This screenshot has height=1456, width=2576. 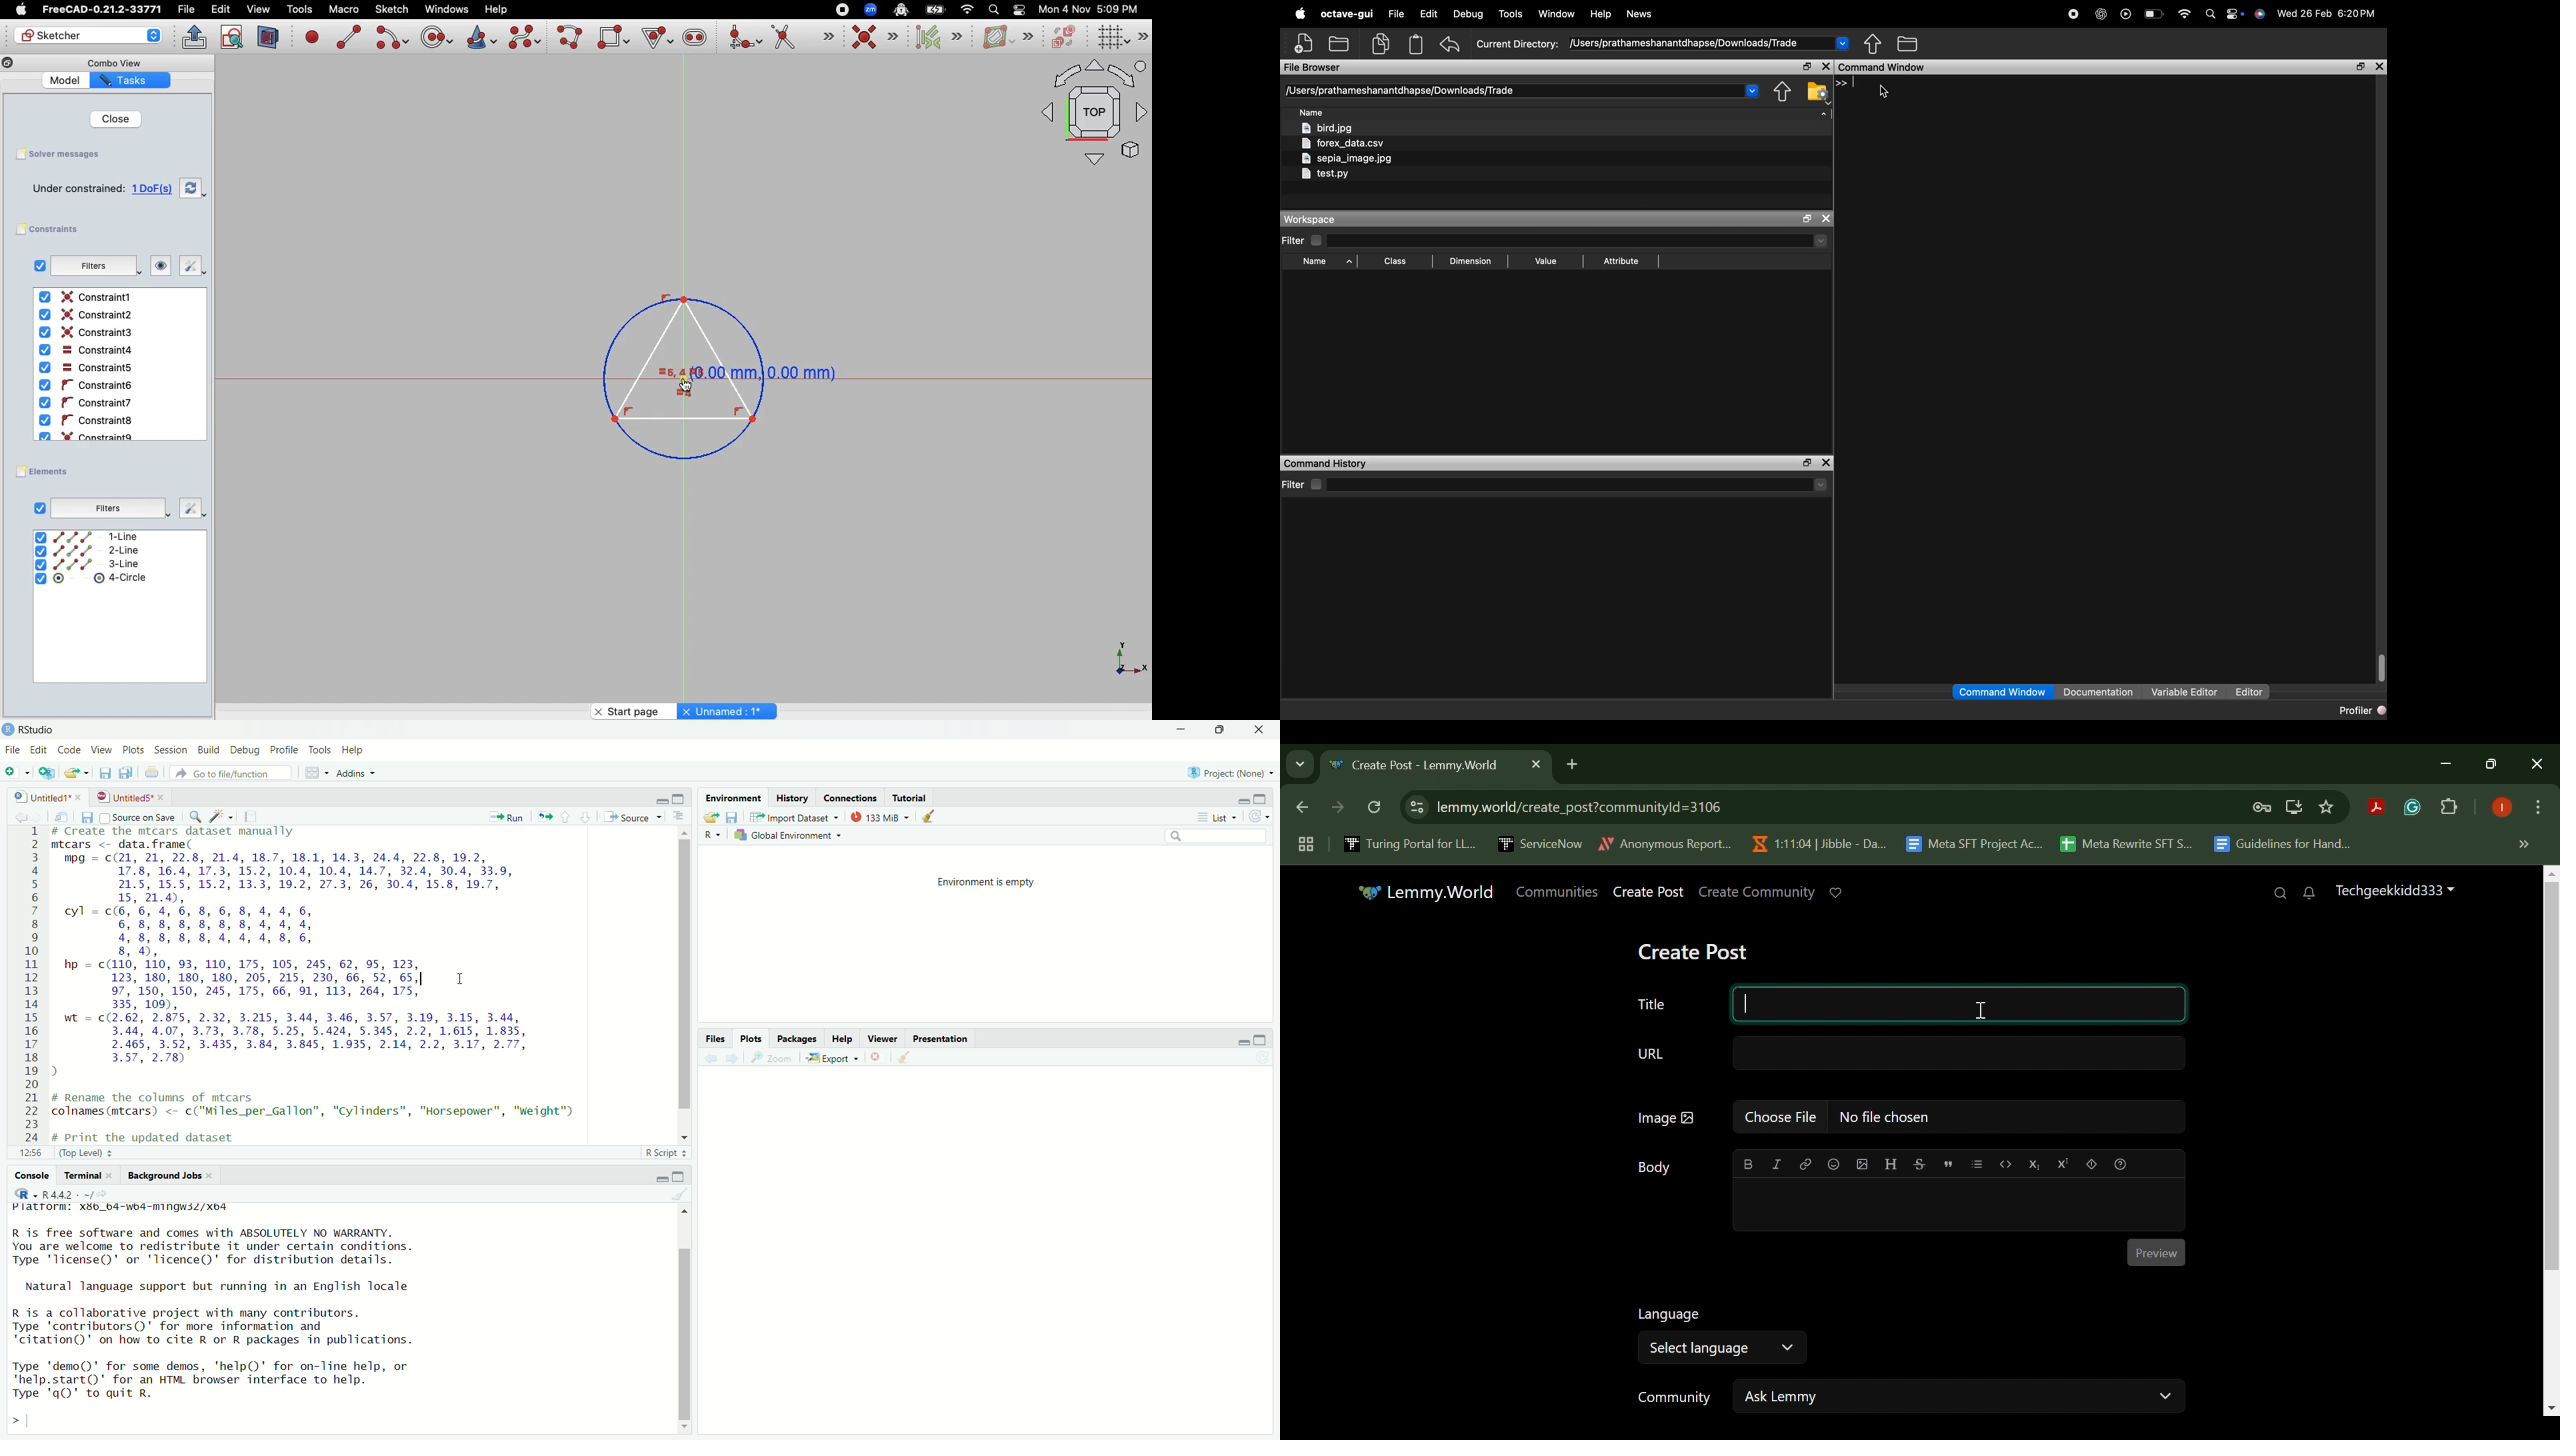 What do you see at coordinates (1261, 817) in the screenshot?
I see `refresh` at bounding box center [1261, 817].